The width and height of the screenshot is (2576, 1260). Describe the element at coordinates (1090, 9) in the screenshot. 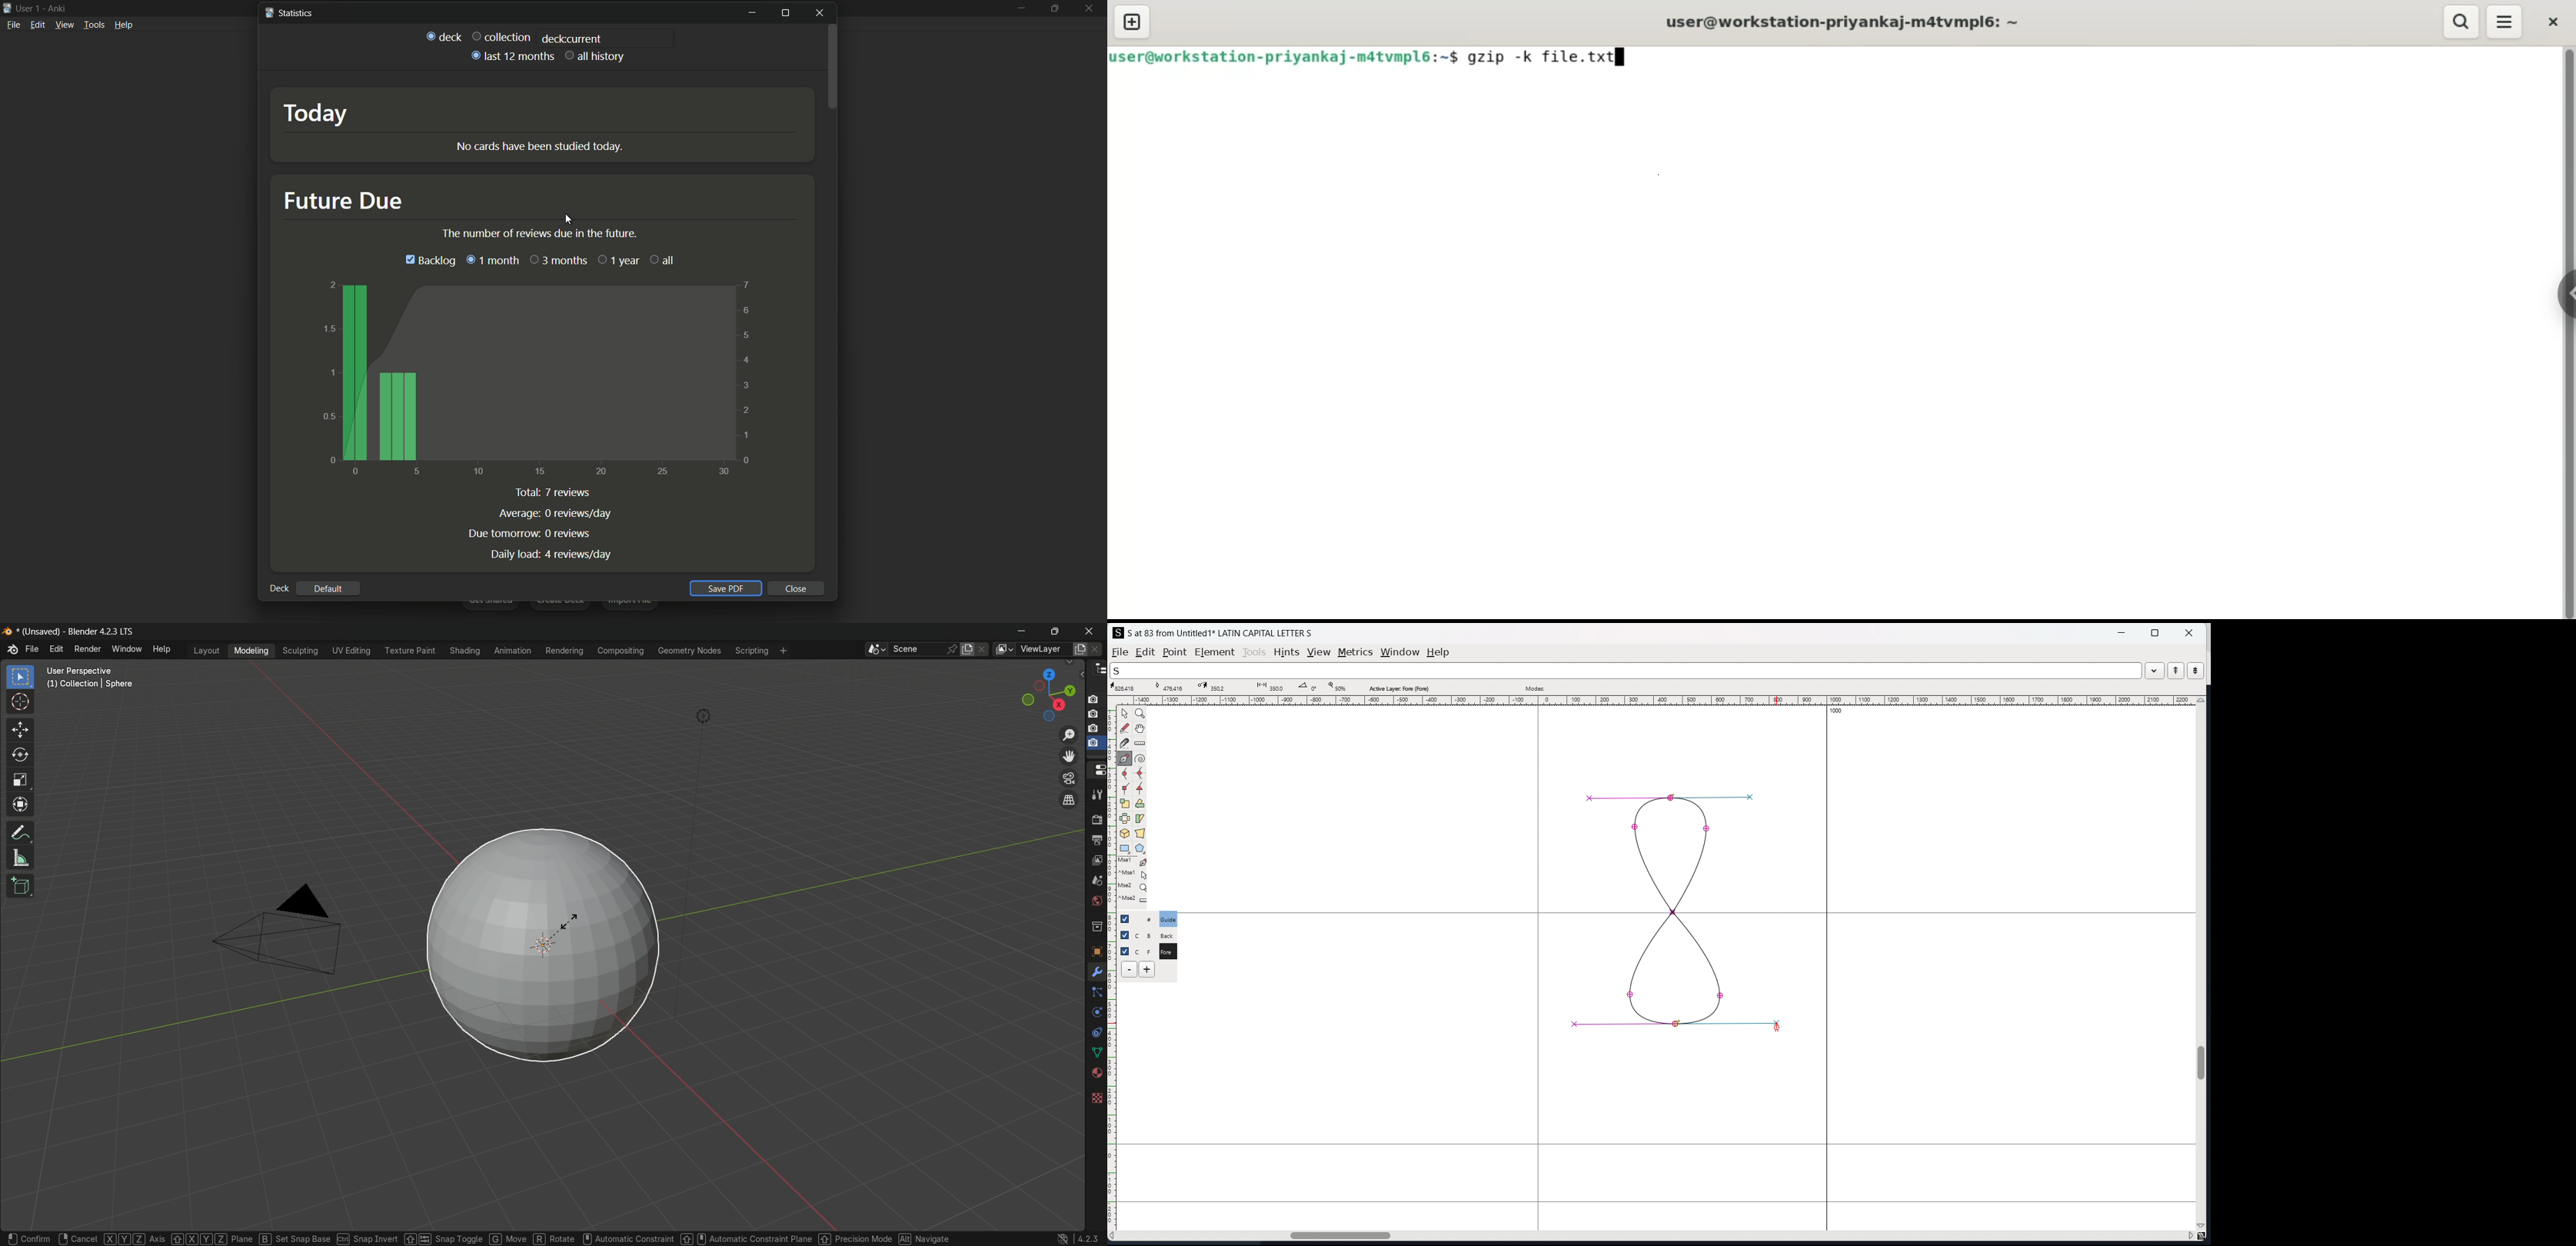

I see `close app` at that location.